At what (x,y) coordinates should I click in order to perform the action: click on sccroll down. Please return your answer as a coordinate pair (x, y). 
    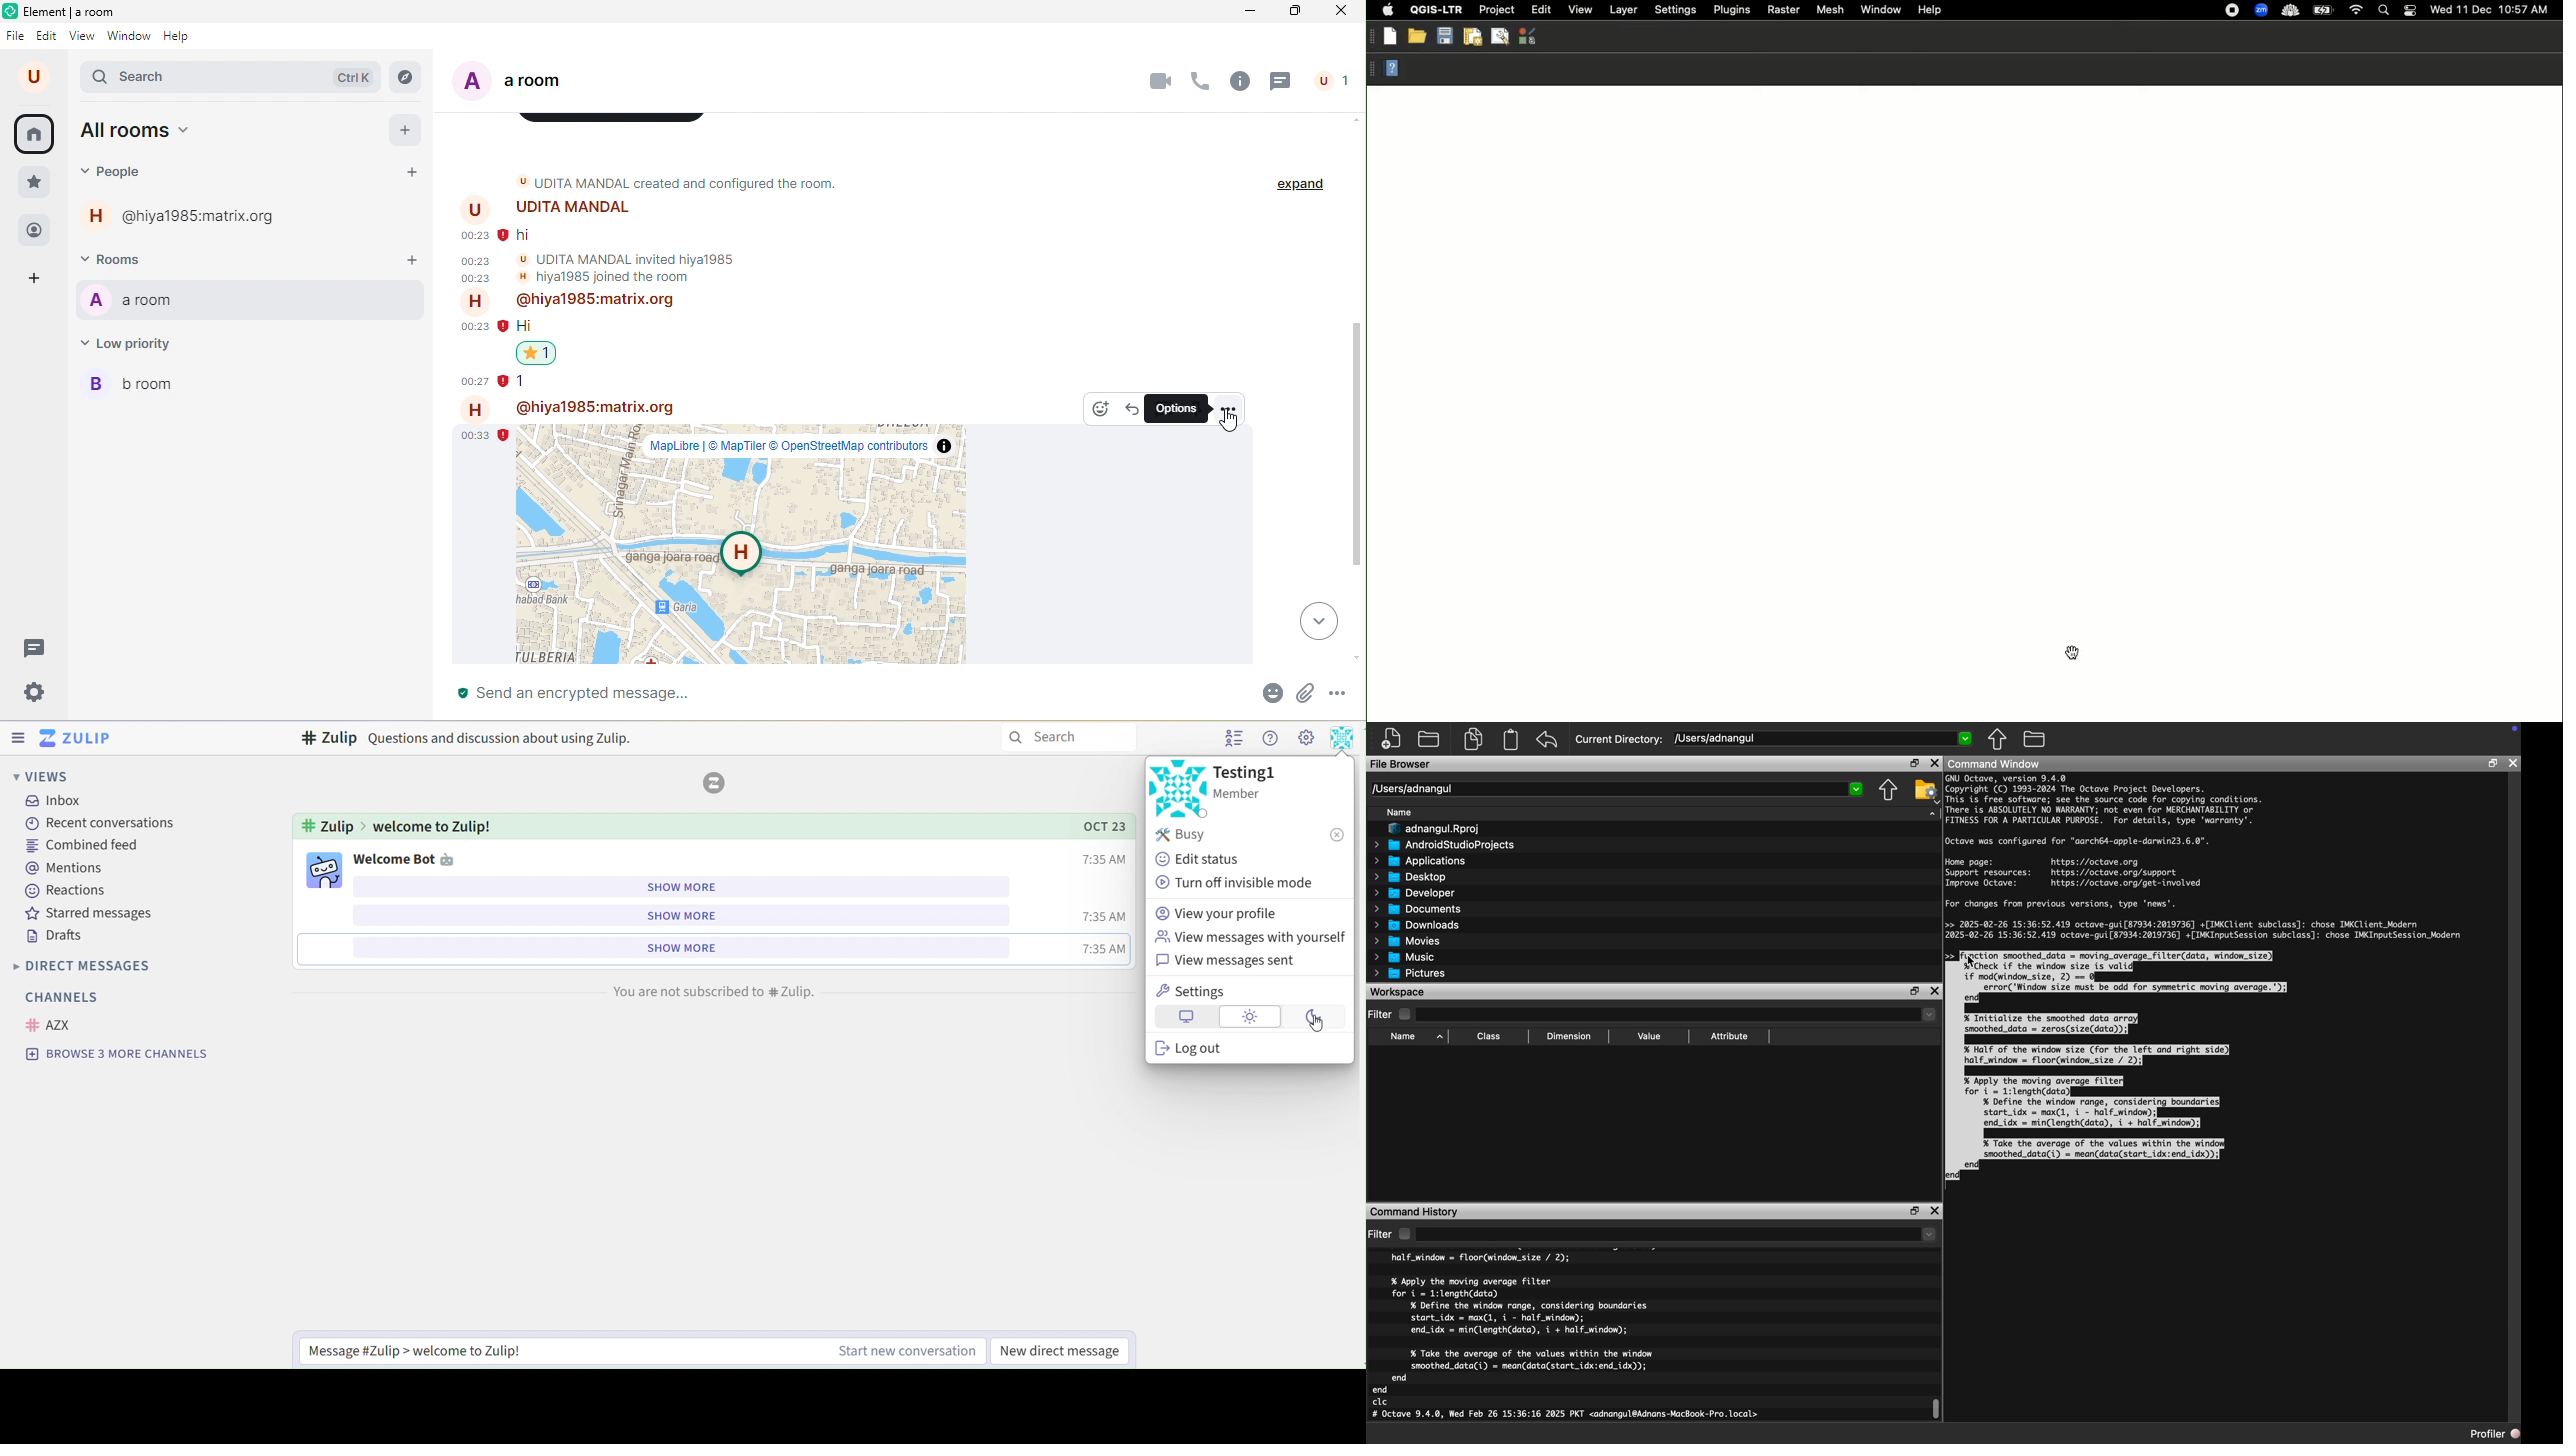
    Looking at the image, I should click on (1357, 659).